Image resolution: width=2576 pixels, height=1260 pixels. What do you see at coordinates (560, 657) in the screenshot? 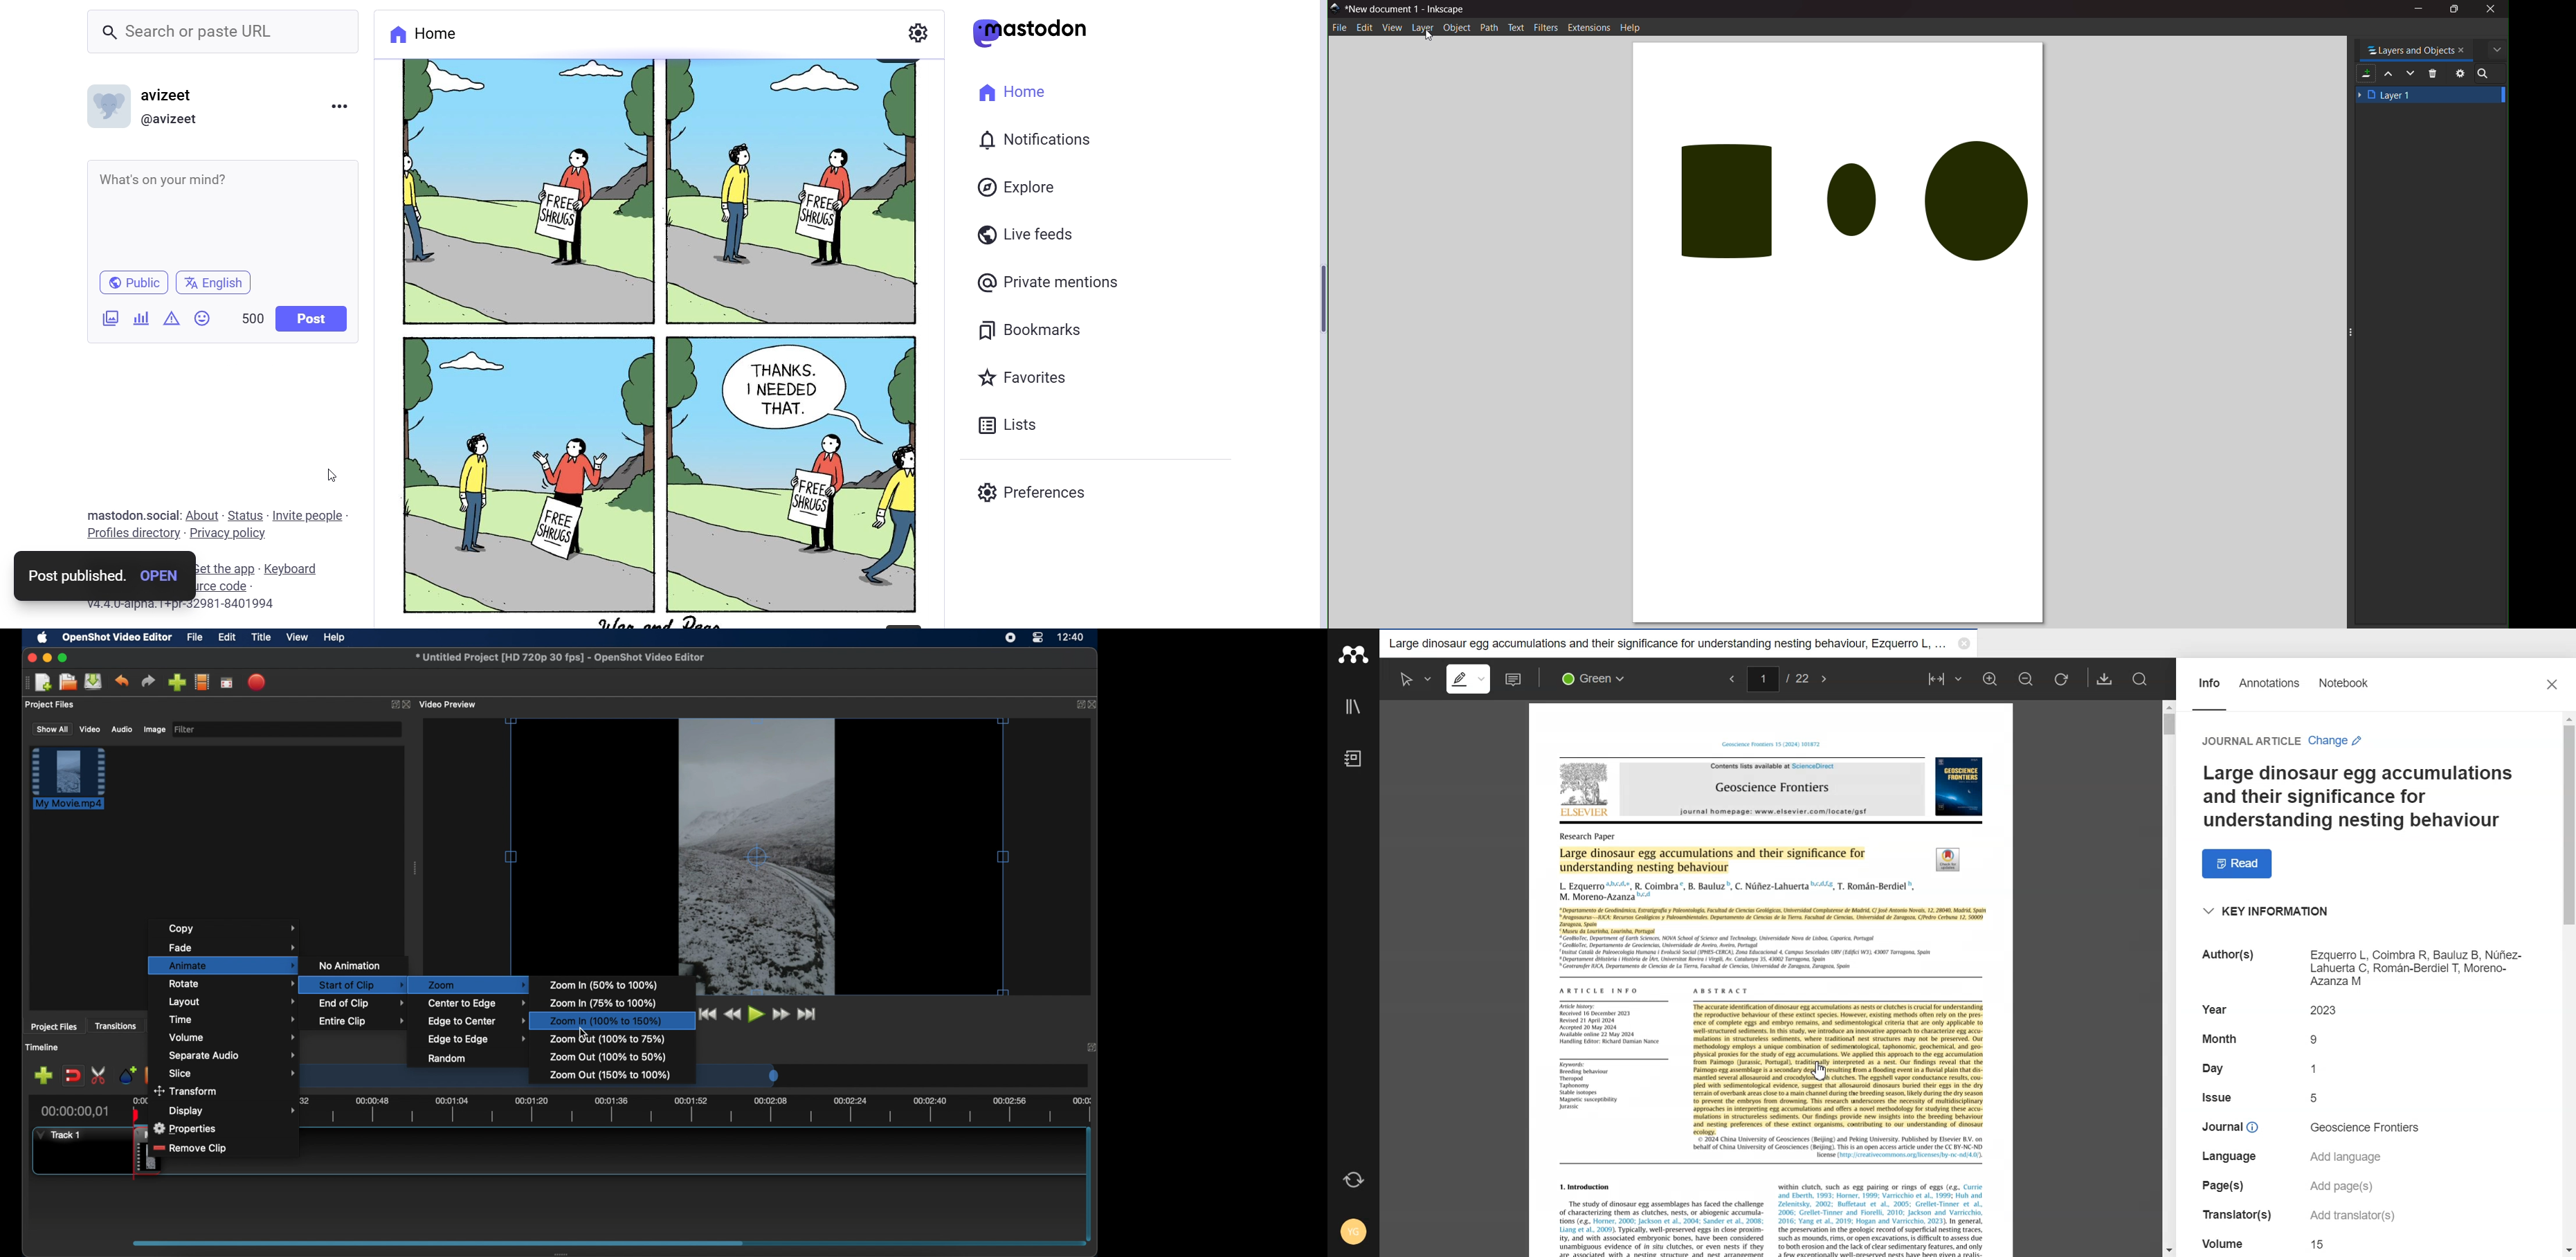
I see `file name` at bounding box center [560, 657].